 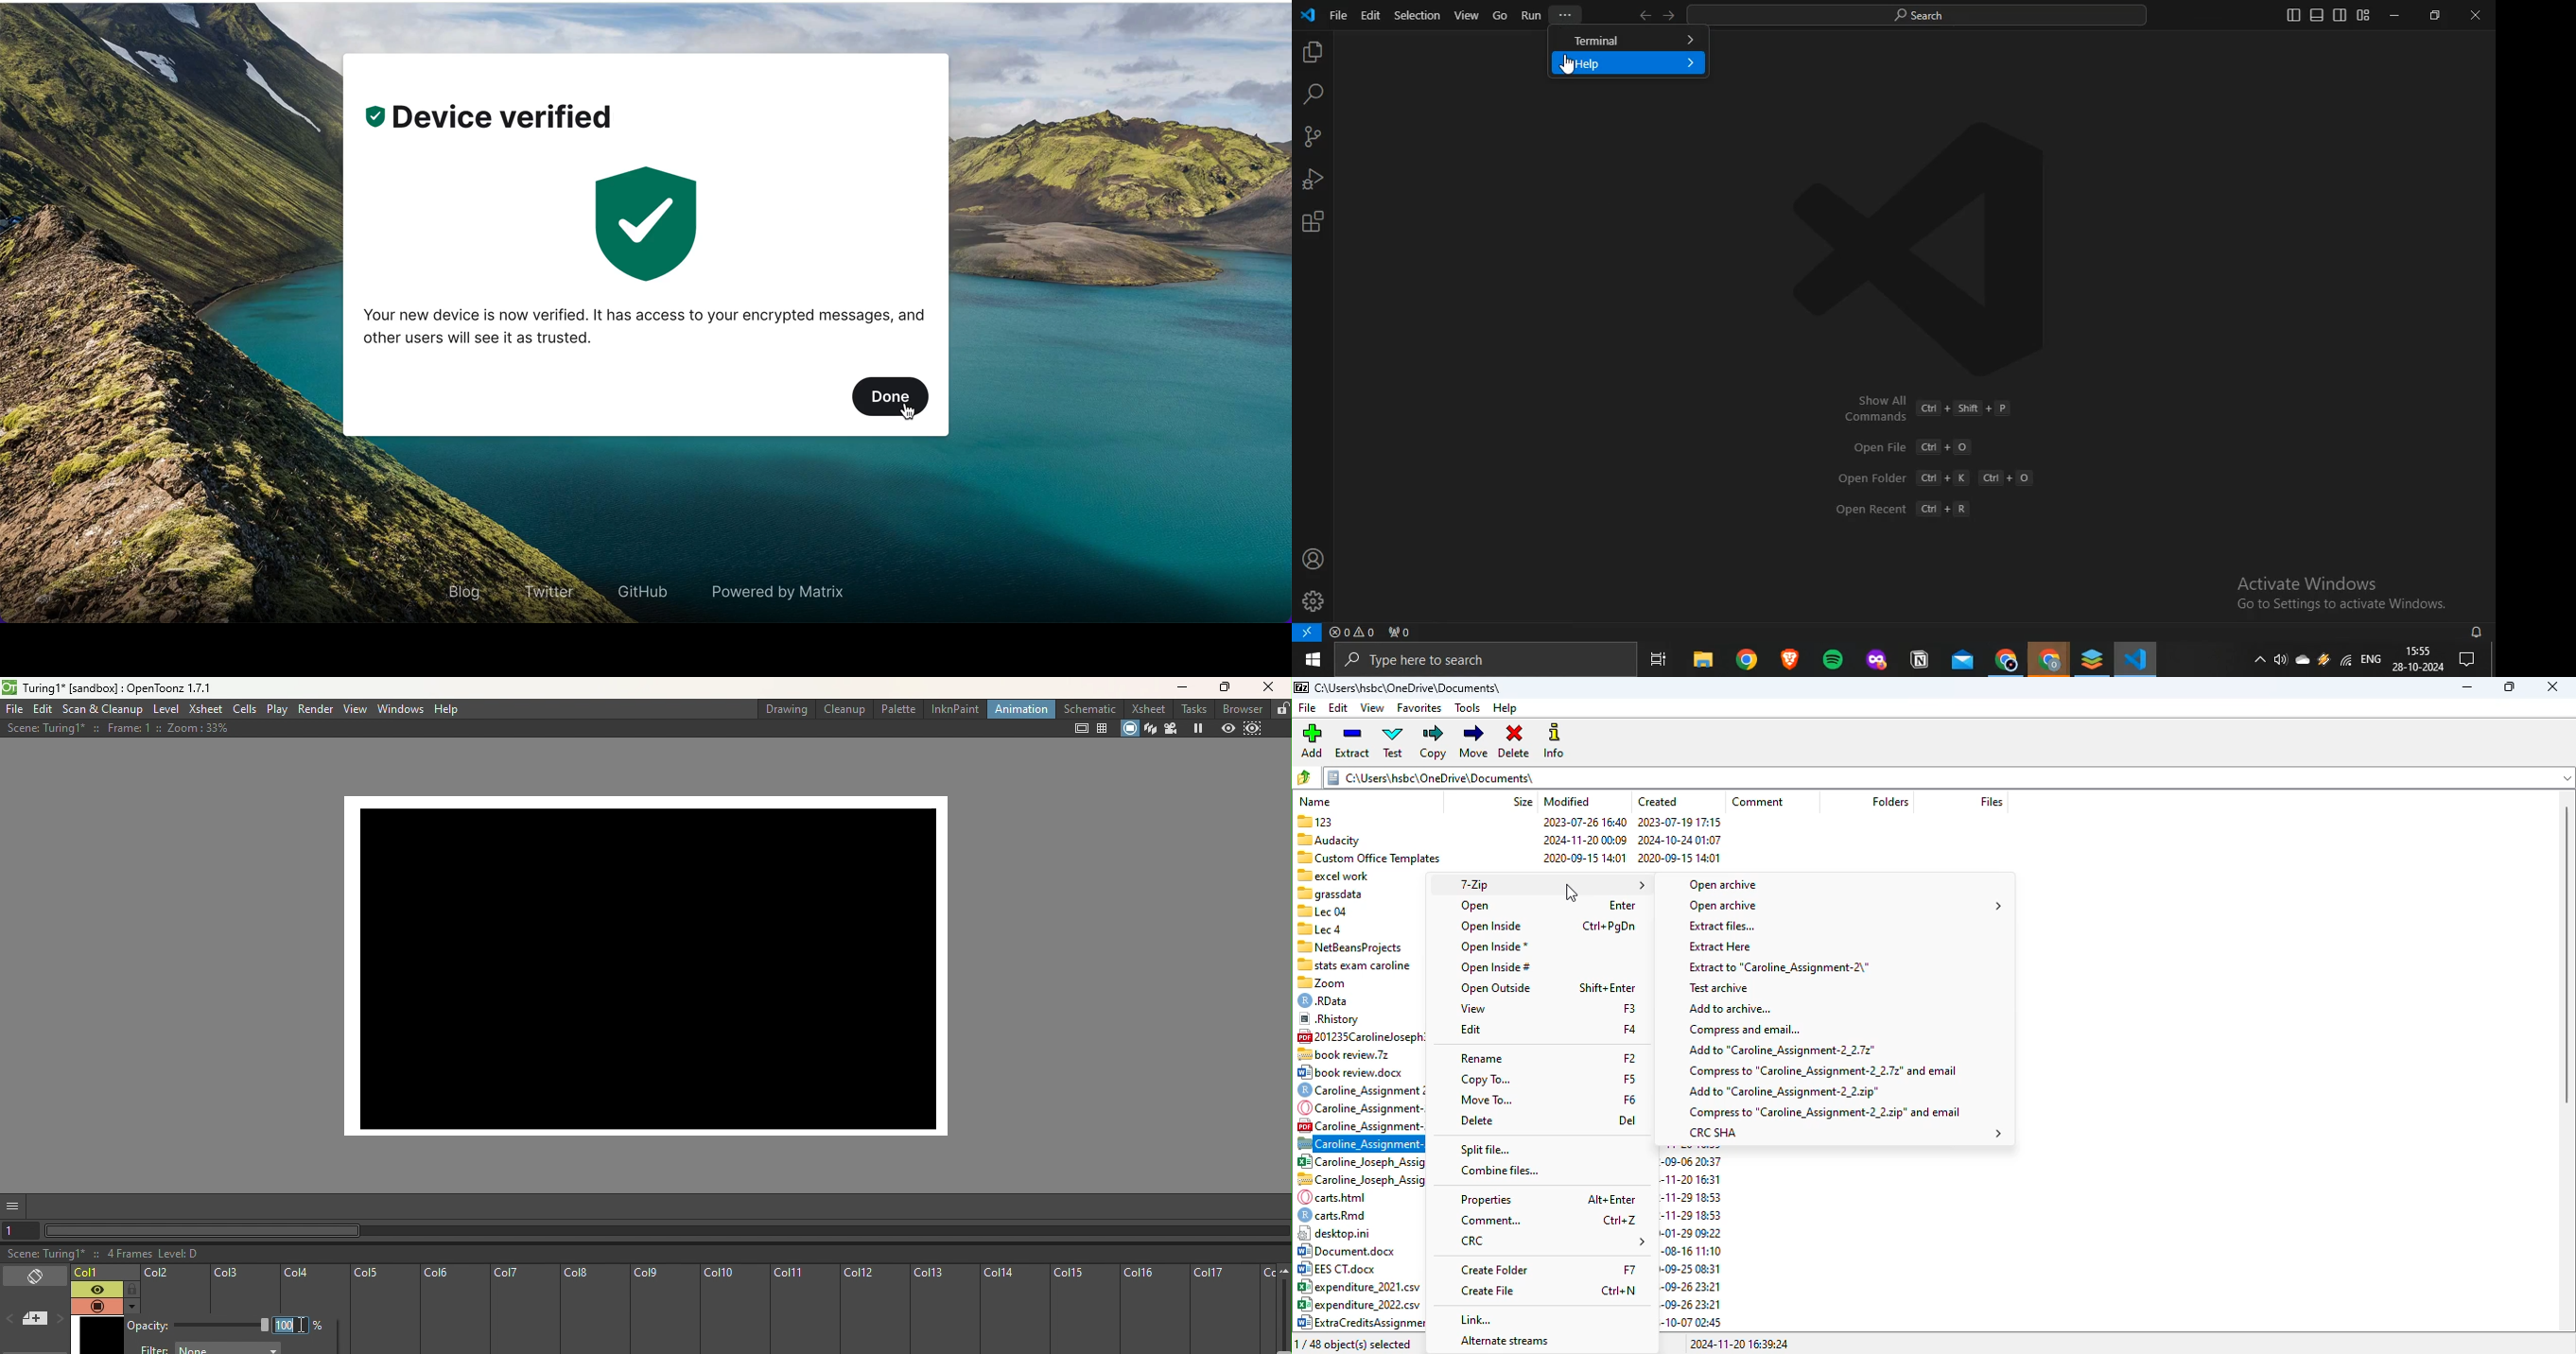 What do you see at coordinates (1568, 66) in the screenshot?
I see `cursor` at bounding box center [1568, 66].